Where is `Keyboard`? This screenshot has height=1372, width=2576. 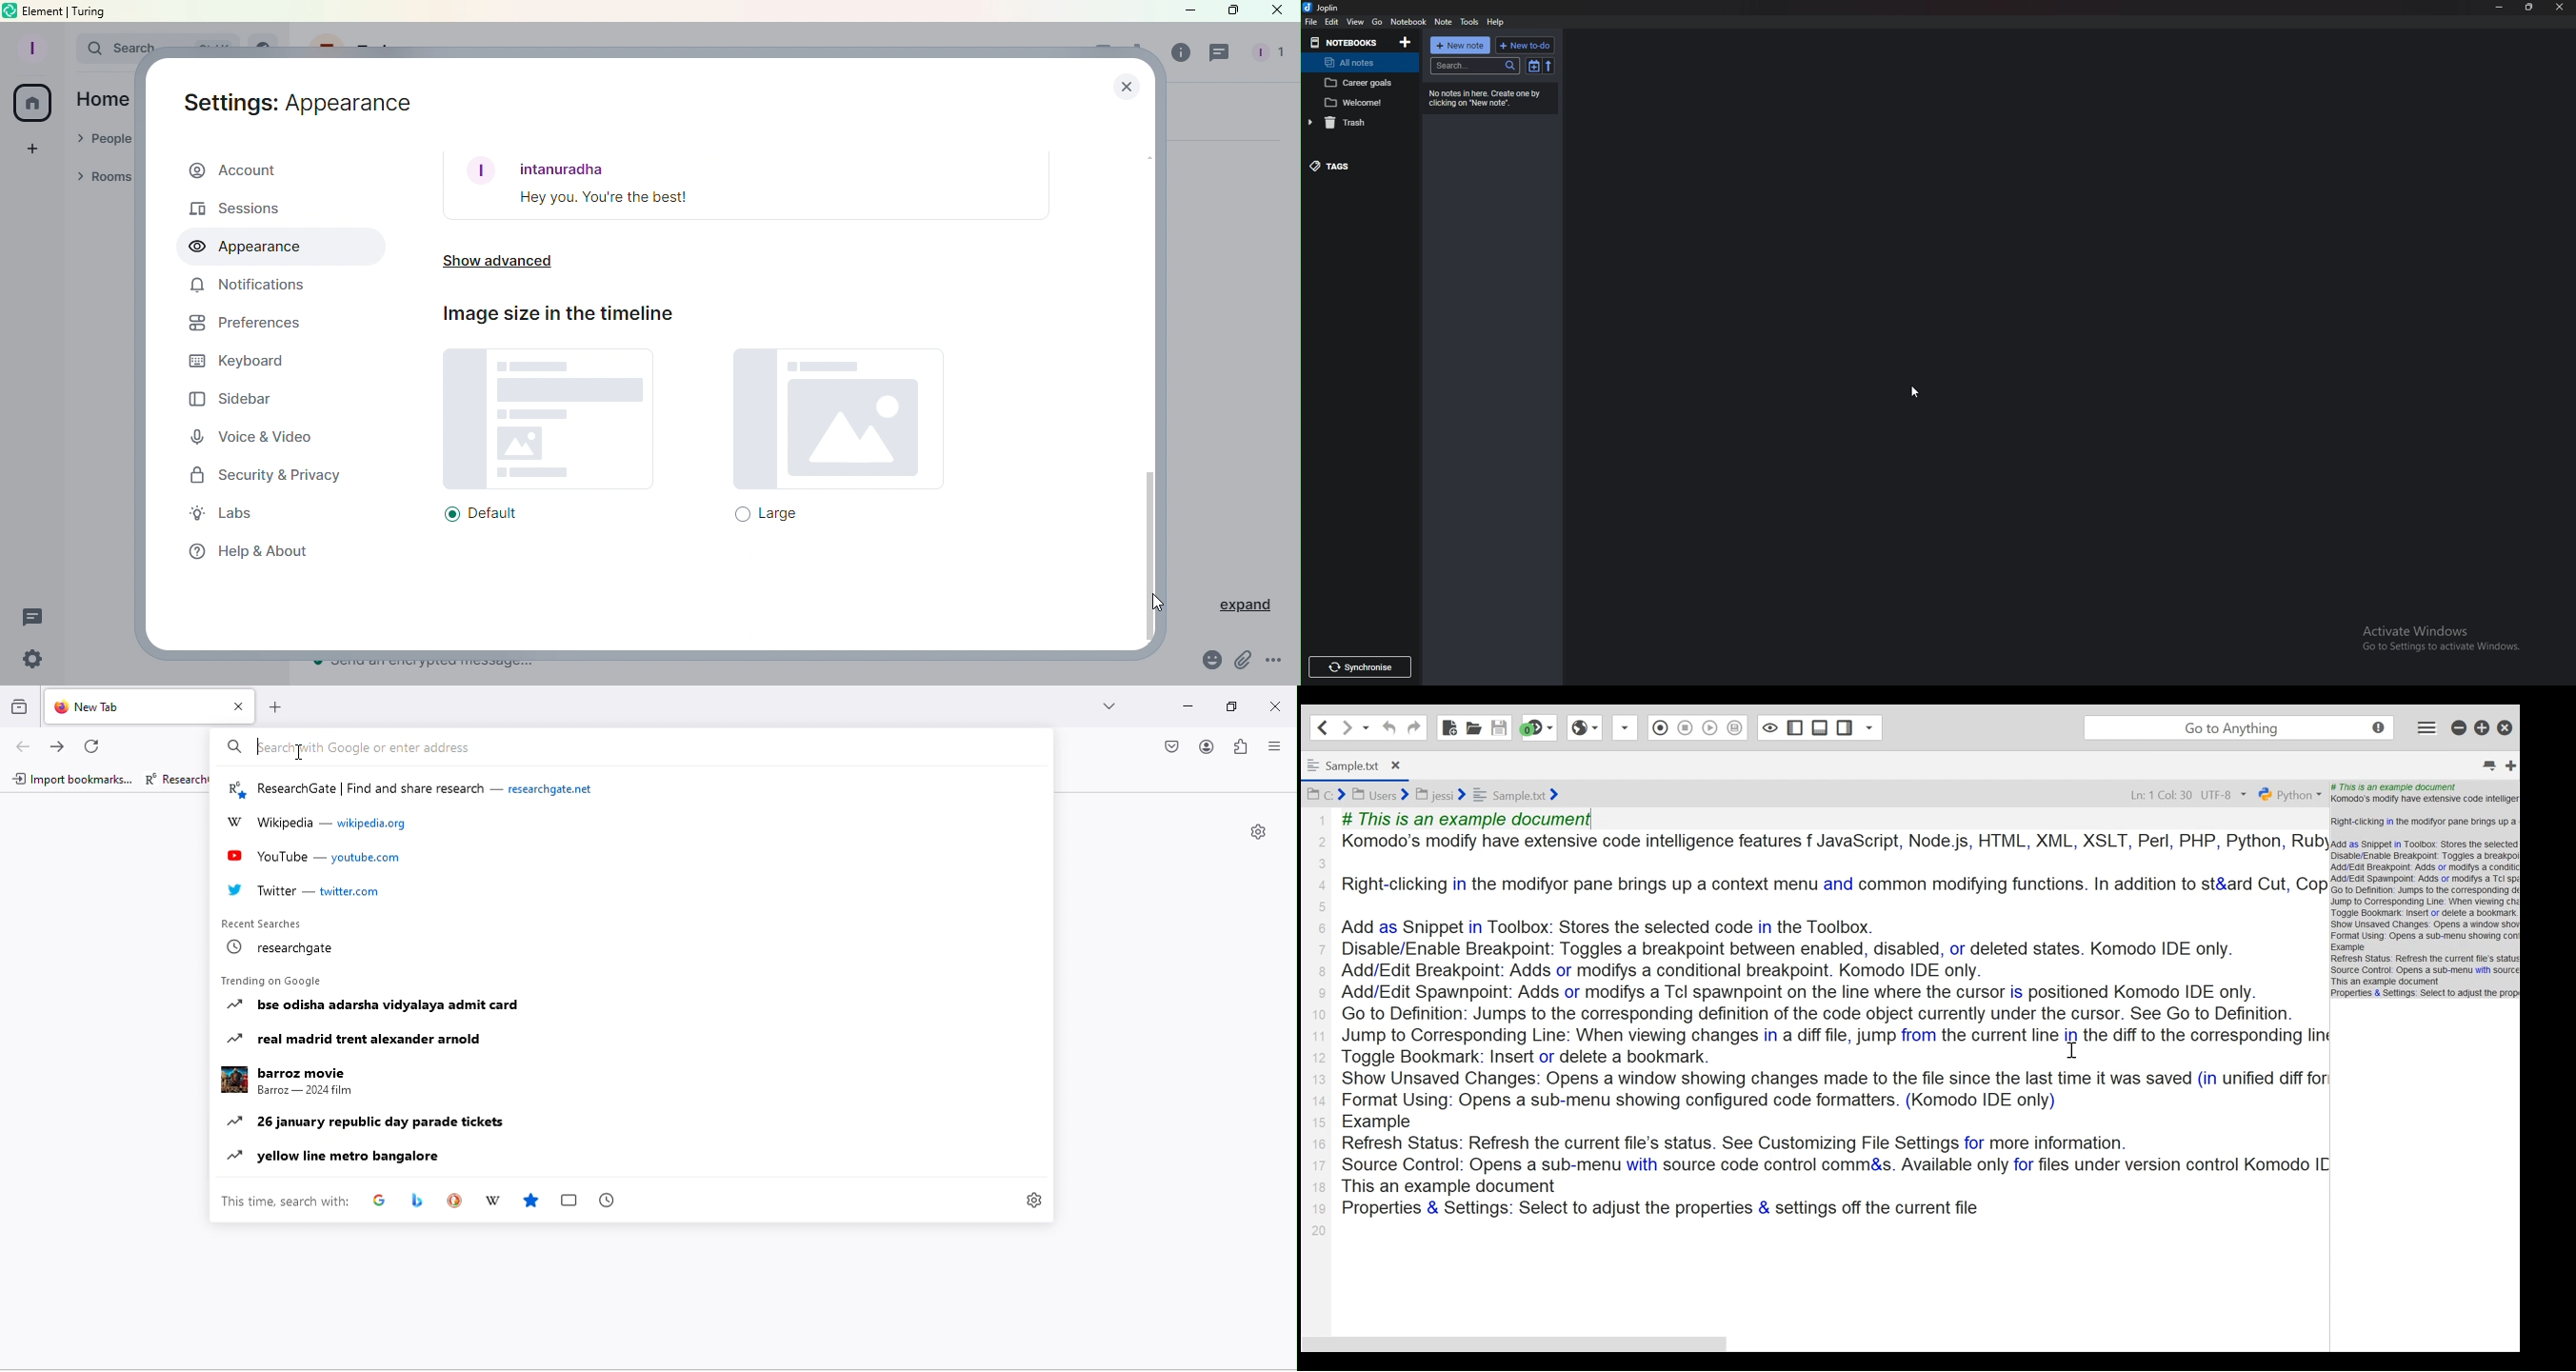 Keyboard is located at coordinates (236, 363).